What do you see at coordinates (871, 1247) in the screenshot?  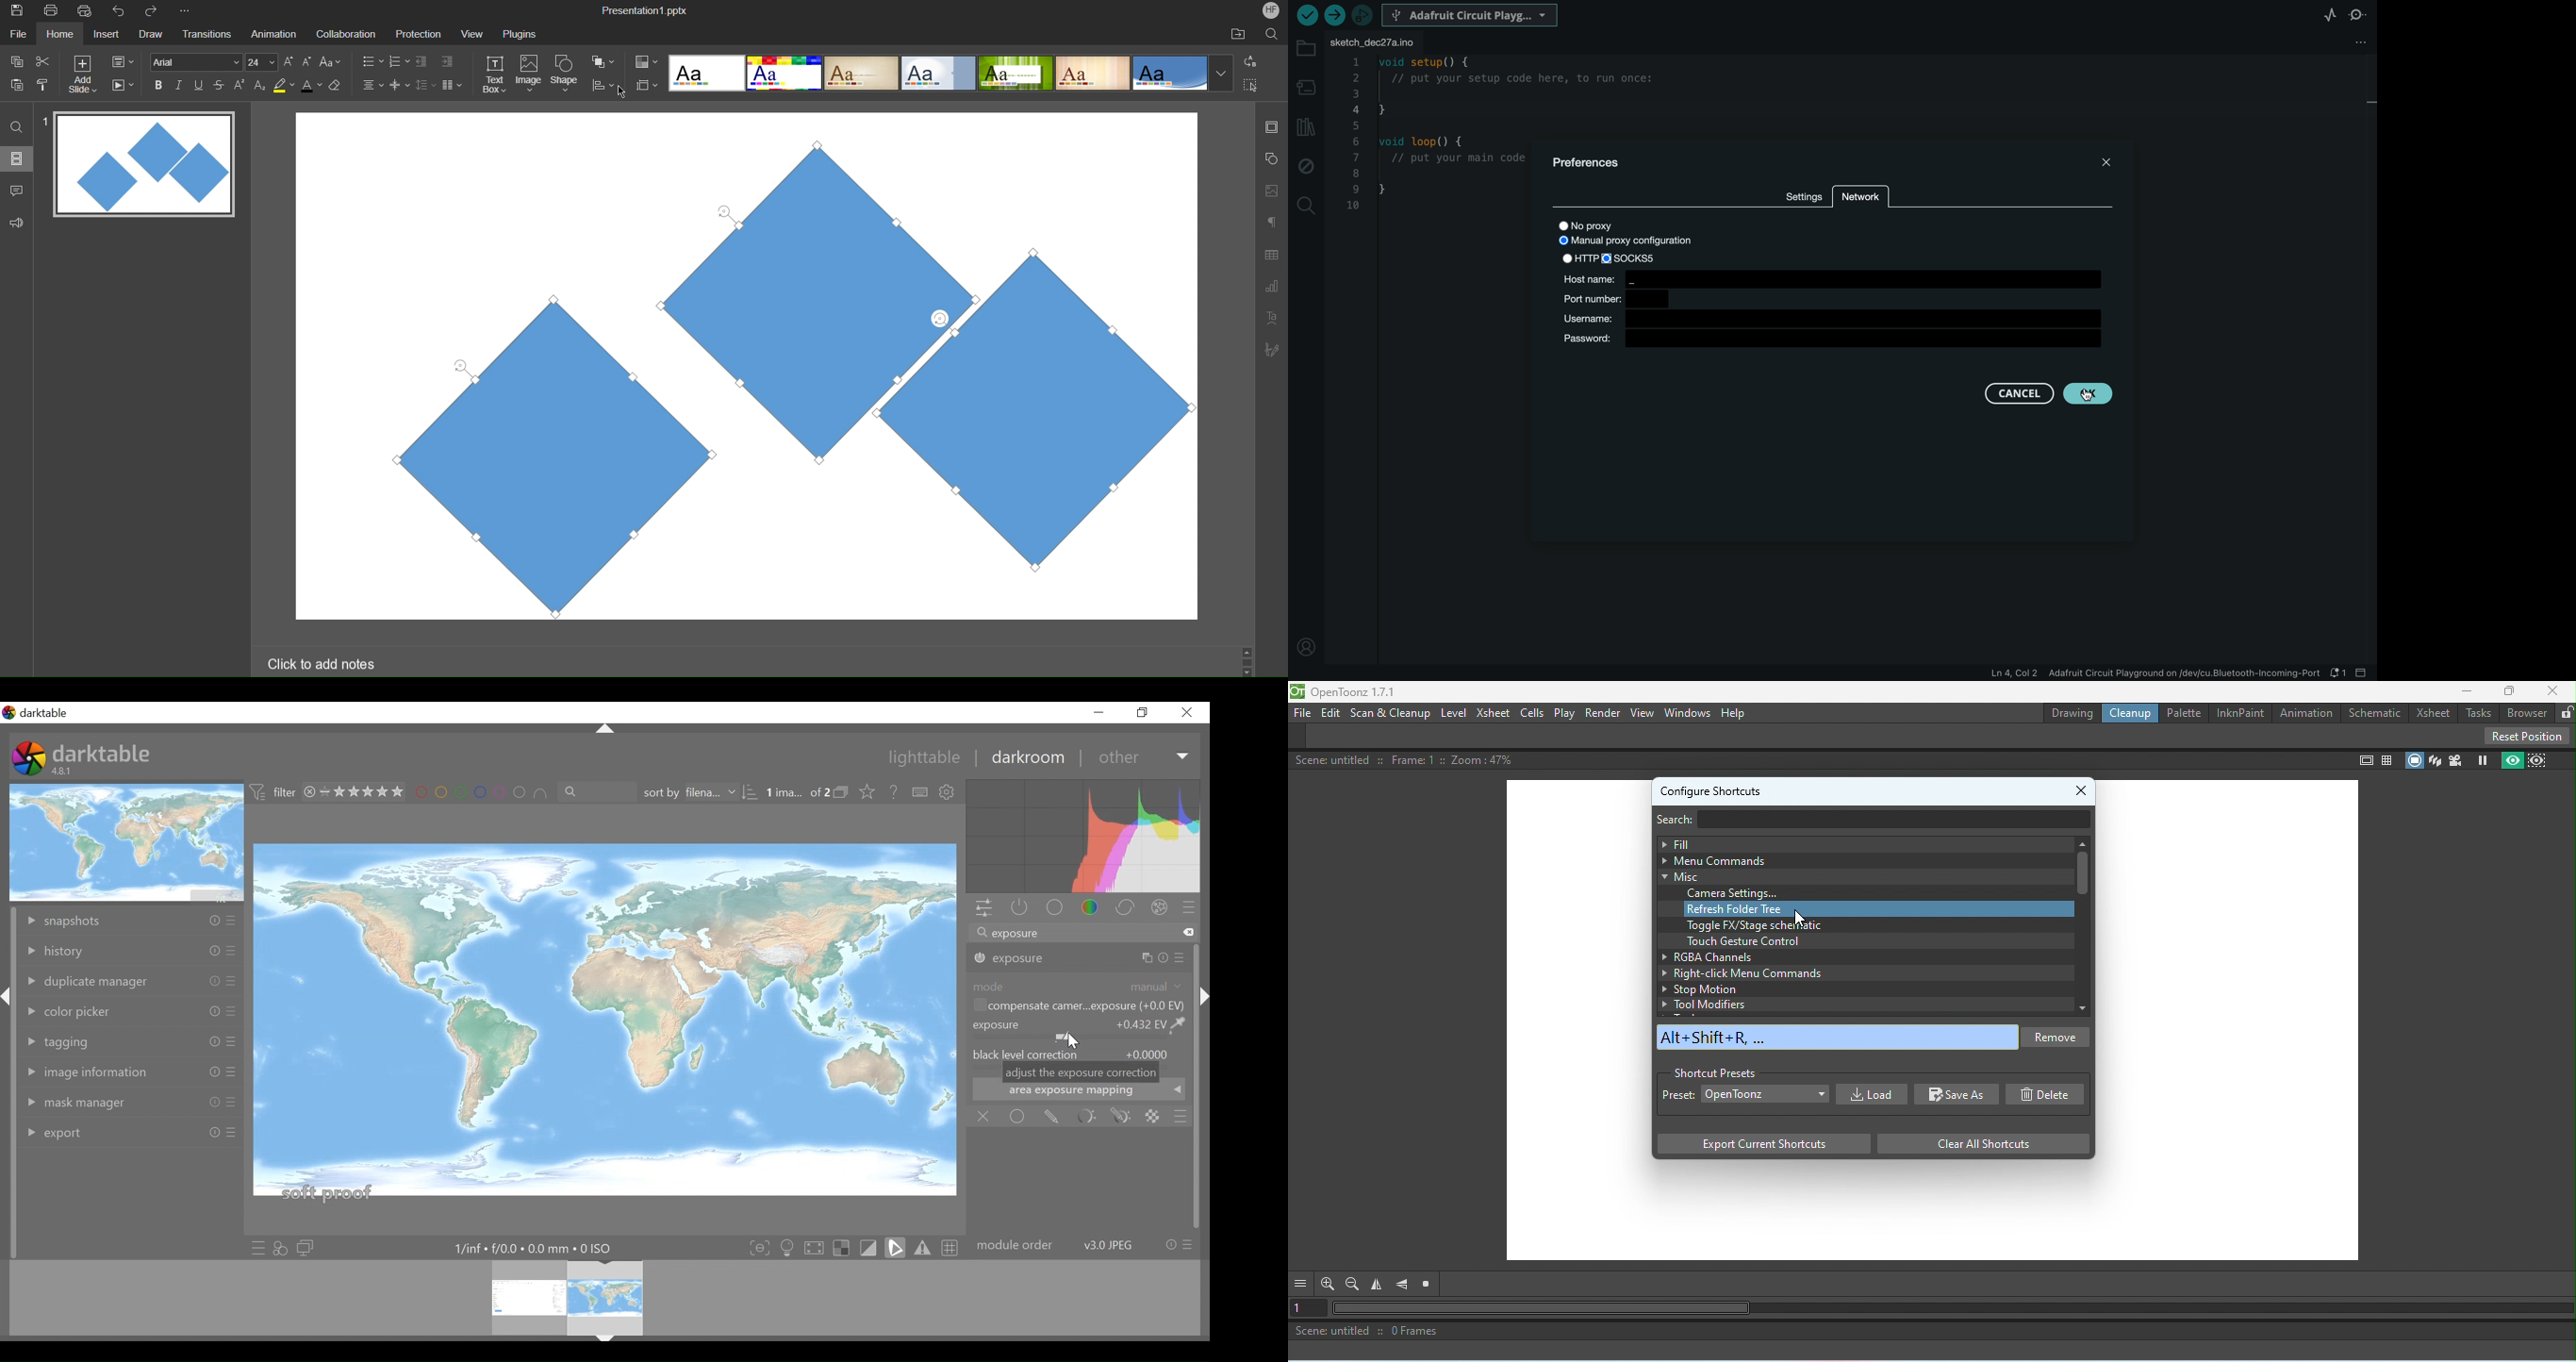 I see `toggle clipping indication` at bounding box center [871, 1247].